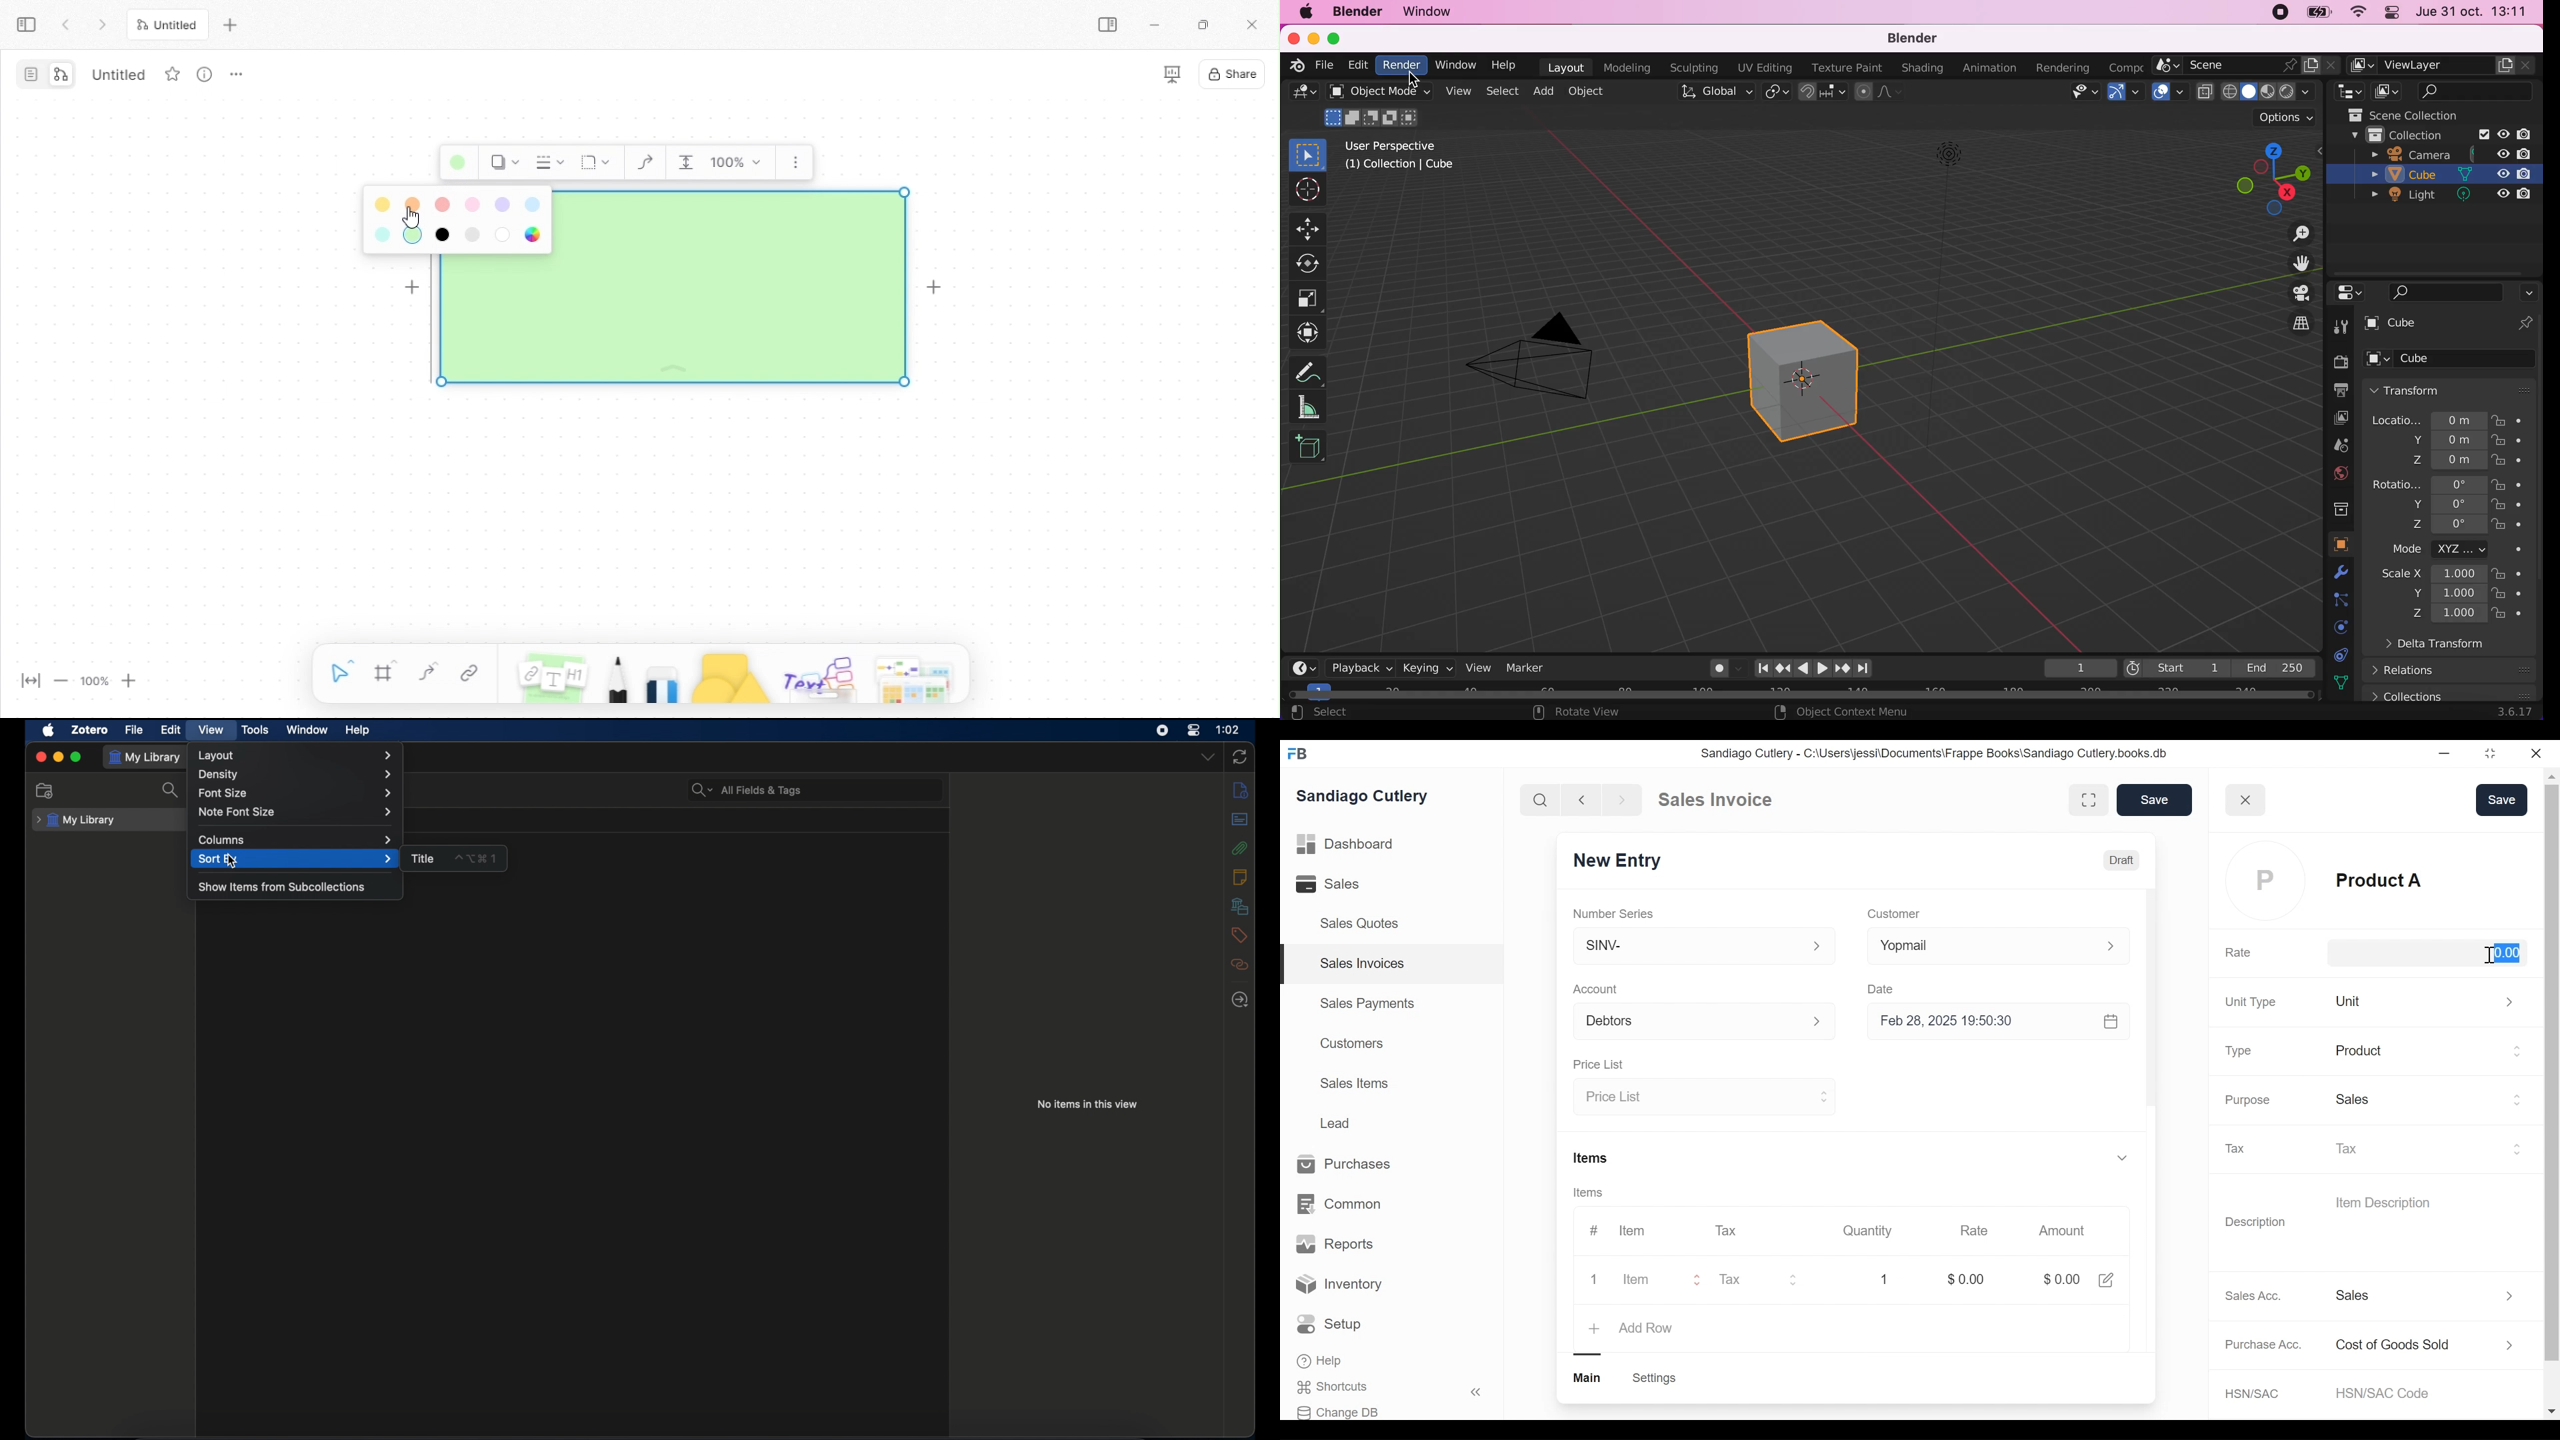 The width and height of the screenshot is (2576, 1456). What do you see at coordinates (384, 675) in the screenshot?
I see `frame` at bounding box center [384, 675].